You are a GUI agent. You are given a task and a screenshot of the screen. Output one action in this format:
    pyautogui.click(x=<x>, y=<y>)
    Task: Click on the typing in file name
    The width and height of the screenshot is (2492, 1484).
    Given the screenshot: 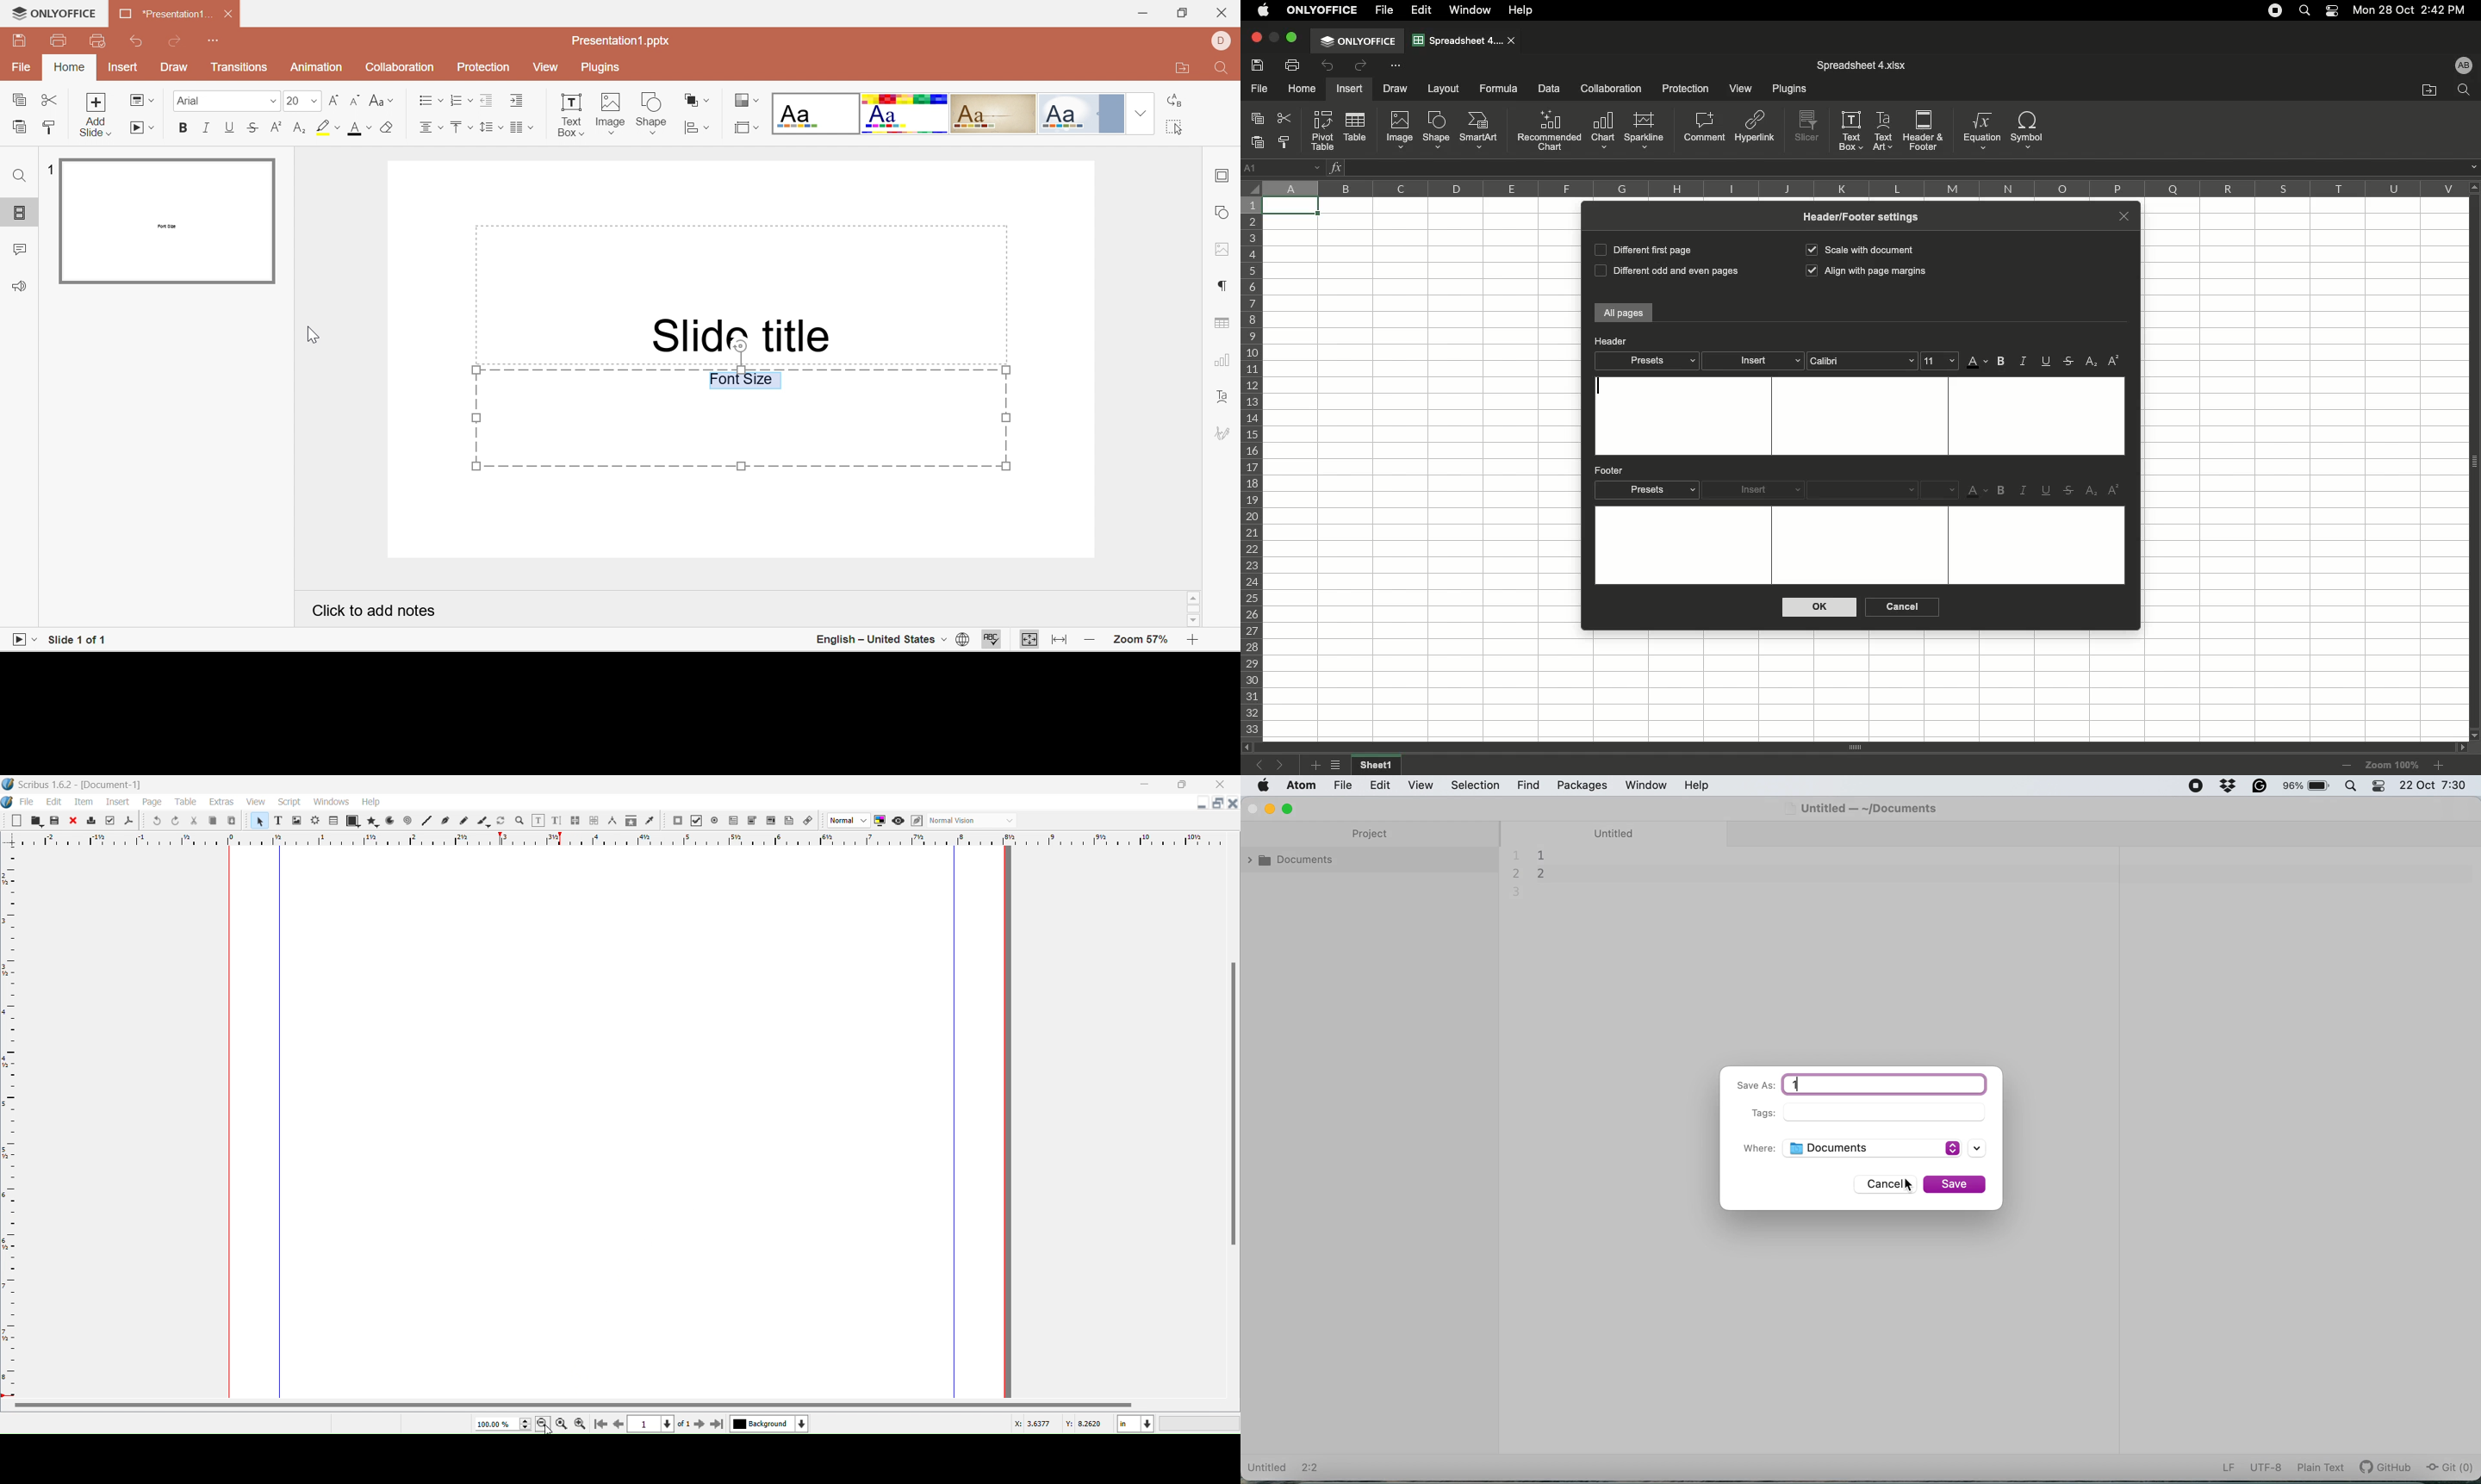 What is the action you would take?
    pyautogui.click(x=1886, y=1085)
    